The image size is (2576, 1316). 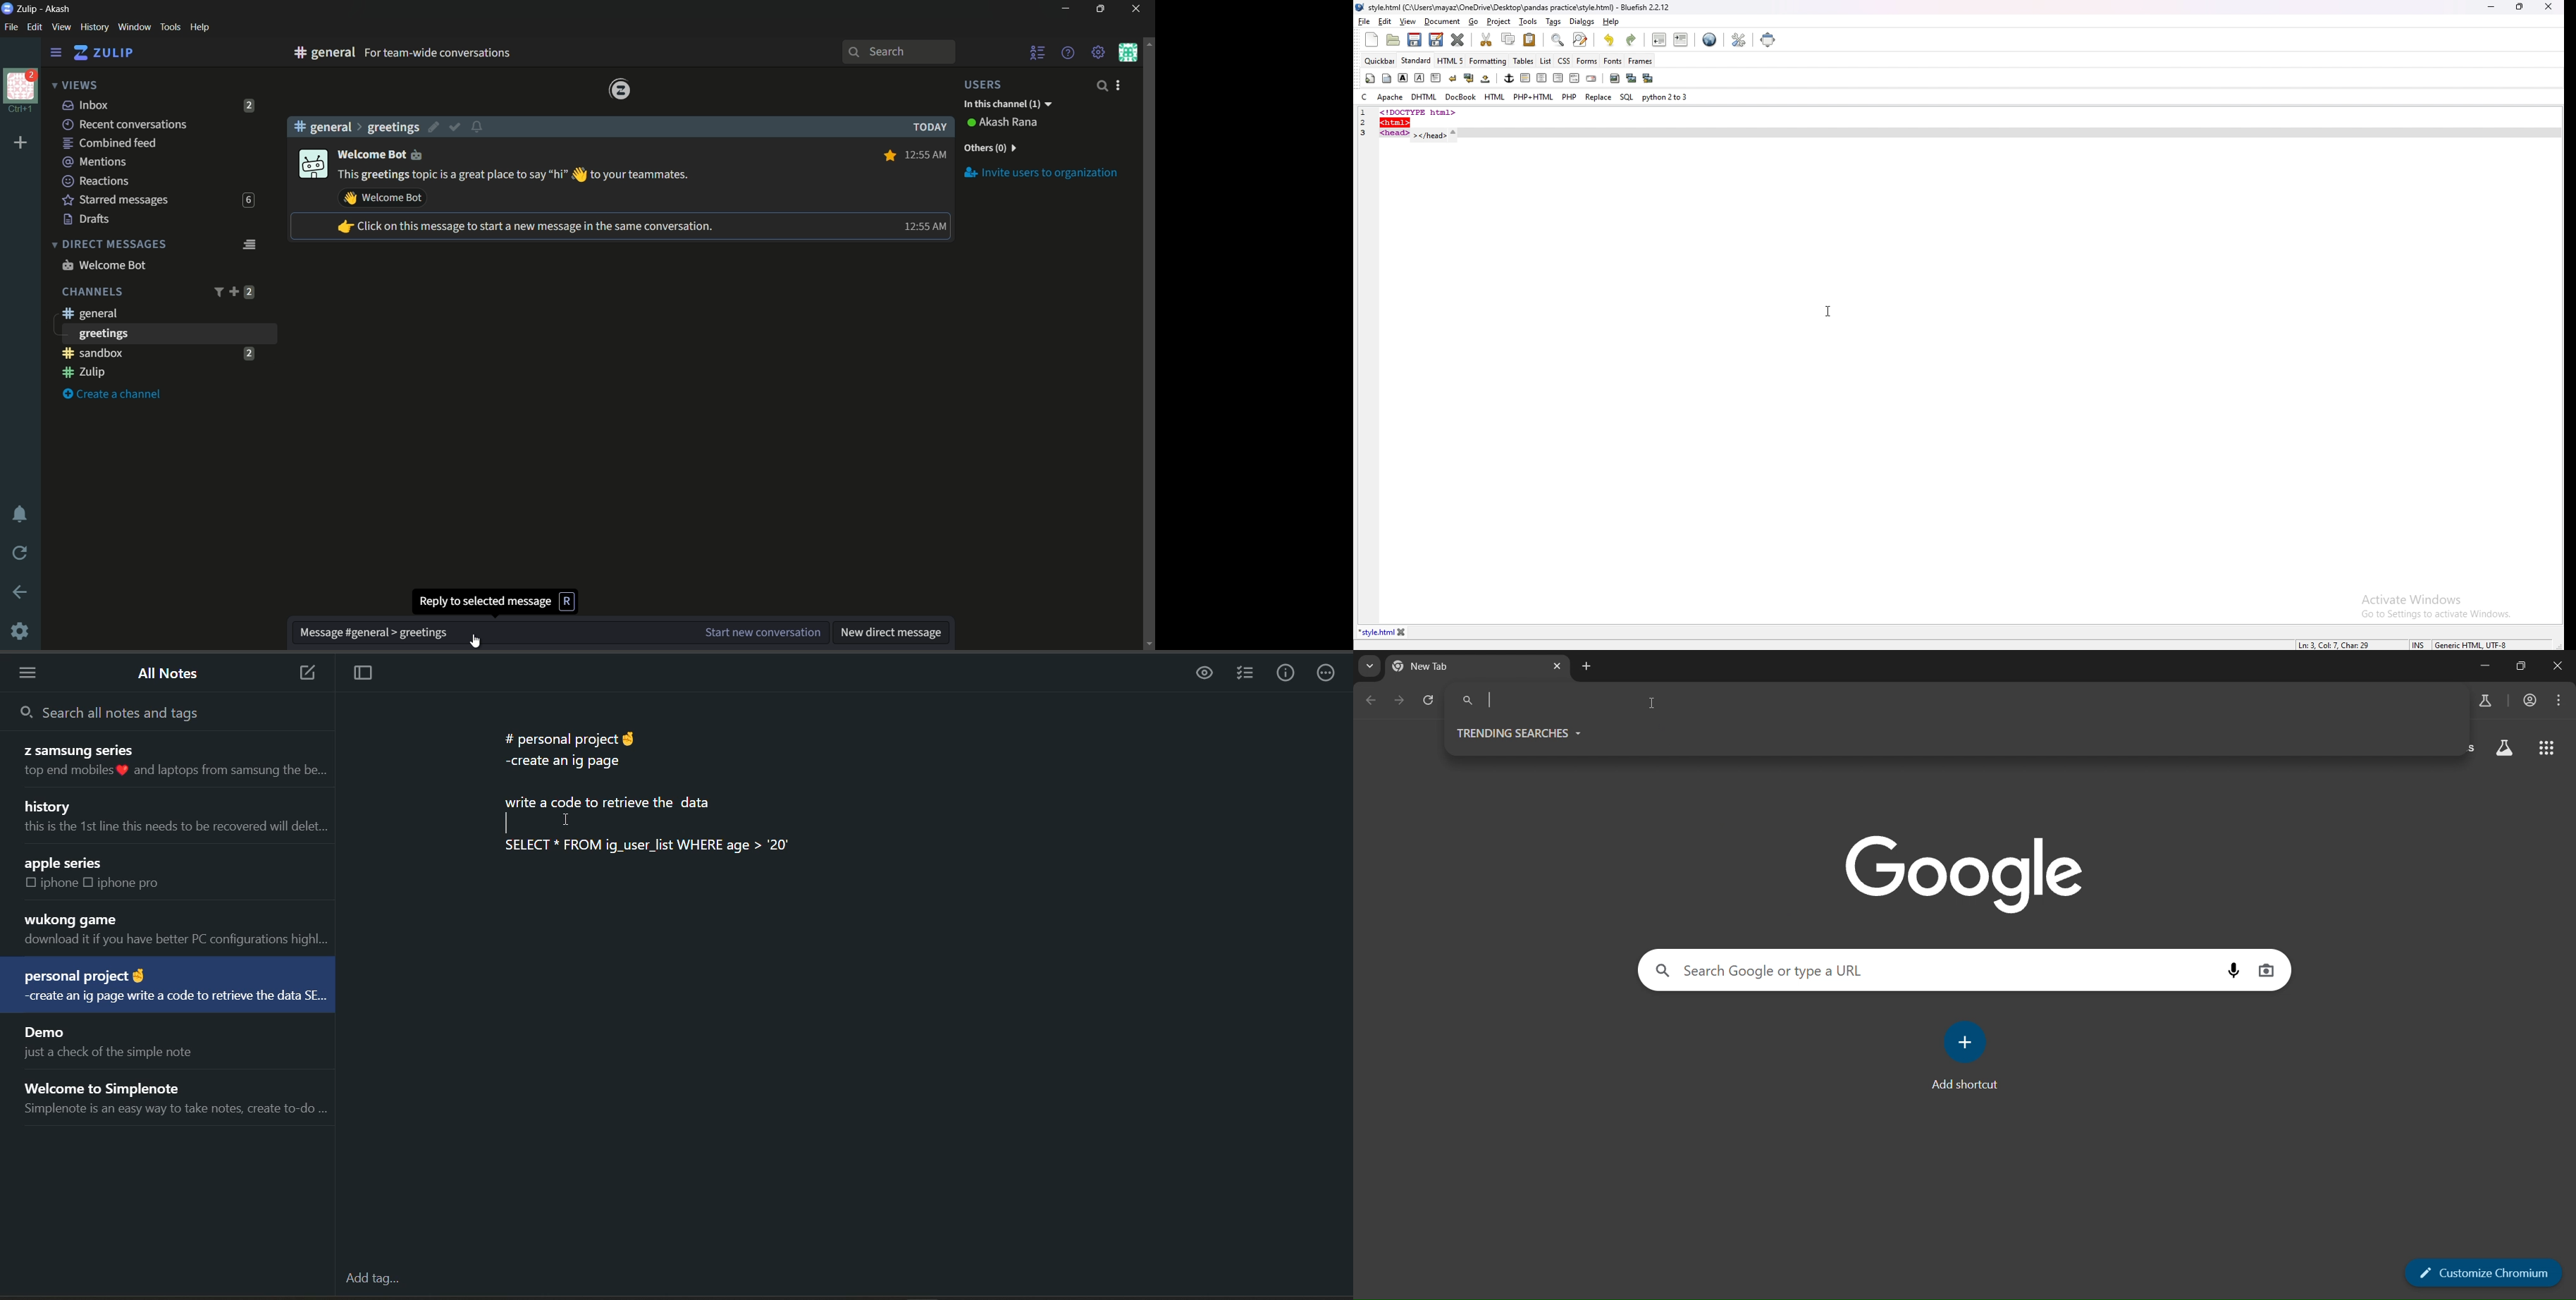 What do you see at coordinates (1286, 673) in the screenshot?
I see `info` at bounding box center [1286, 673].